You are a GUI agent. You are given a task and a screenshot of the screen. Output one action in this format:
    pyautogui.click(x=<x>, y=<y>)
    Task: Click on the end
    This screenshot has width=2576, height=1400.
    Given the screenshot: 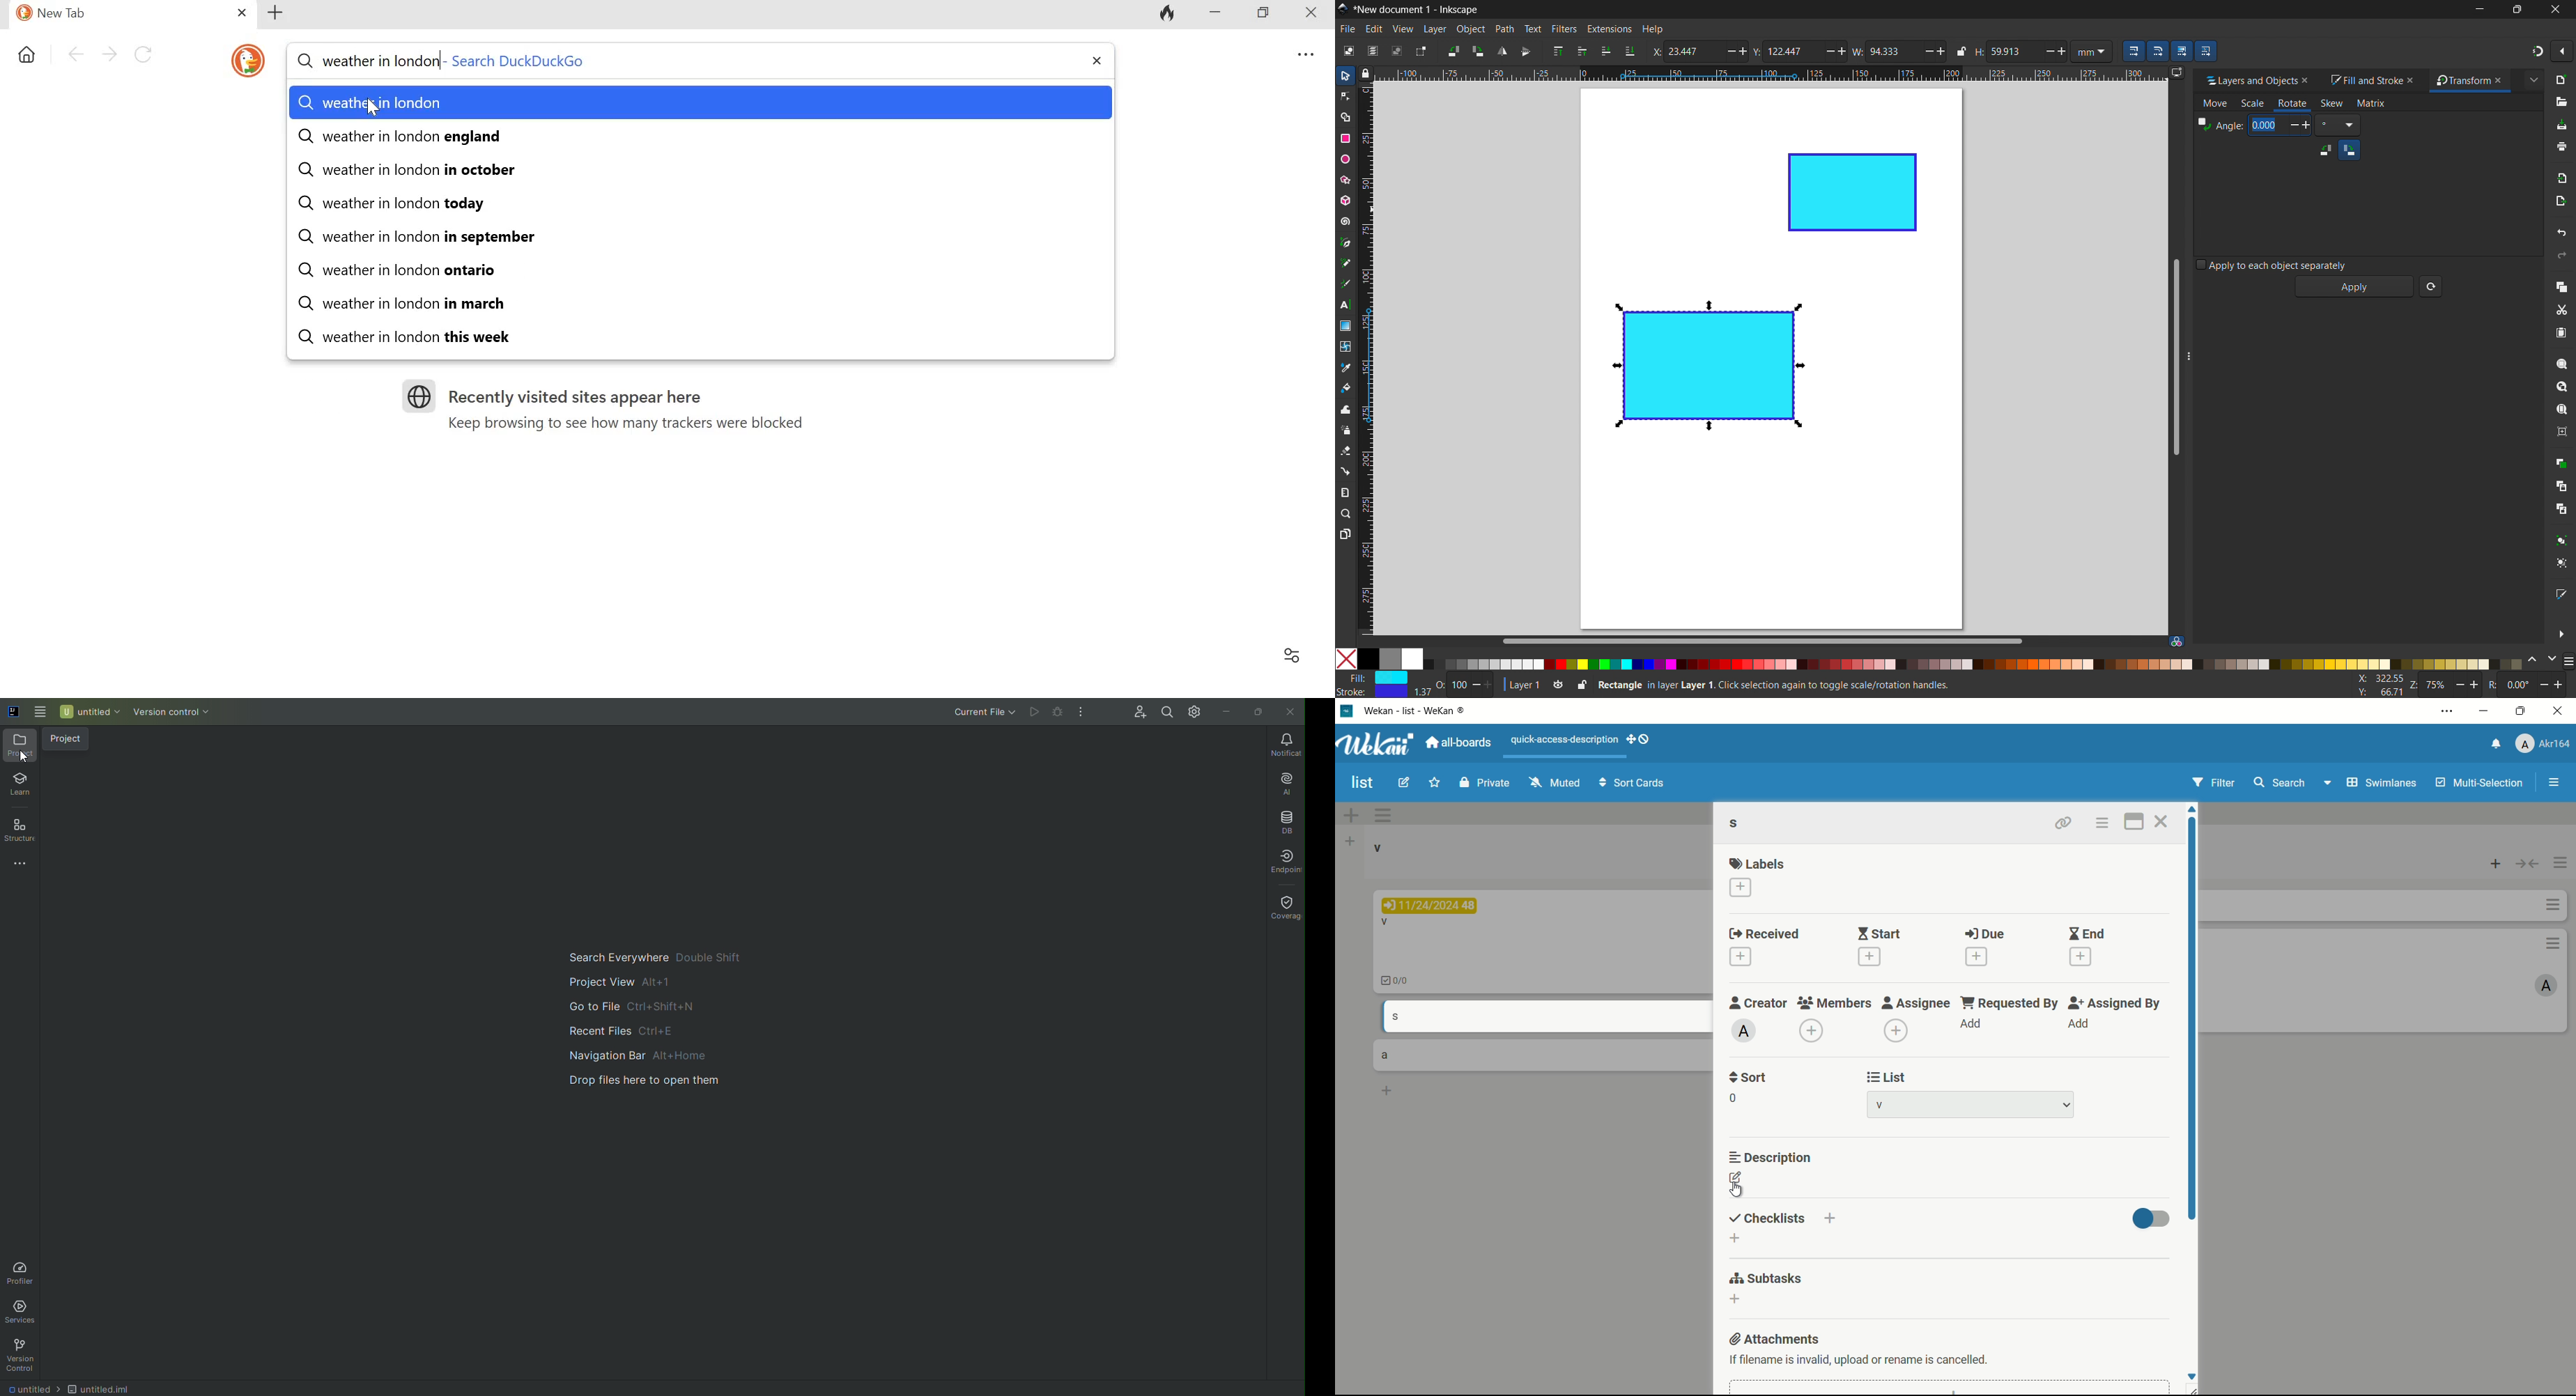 What is the action you would take?
    pyautogui.click(x=2087, y=933)
    